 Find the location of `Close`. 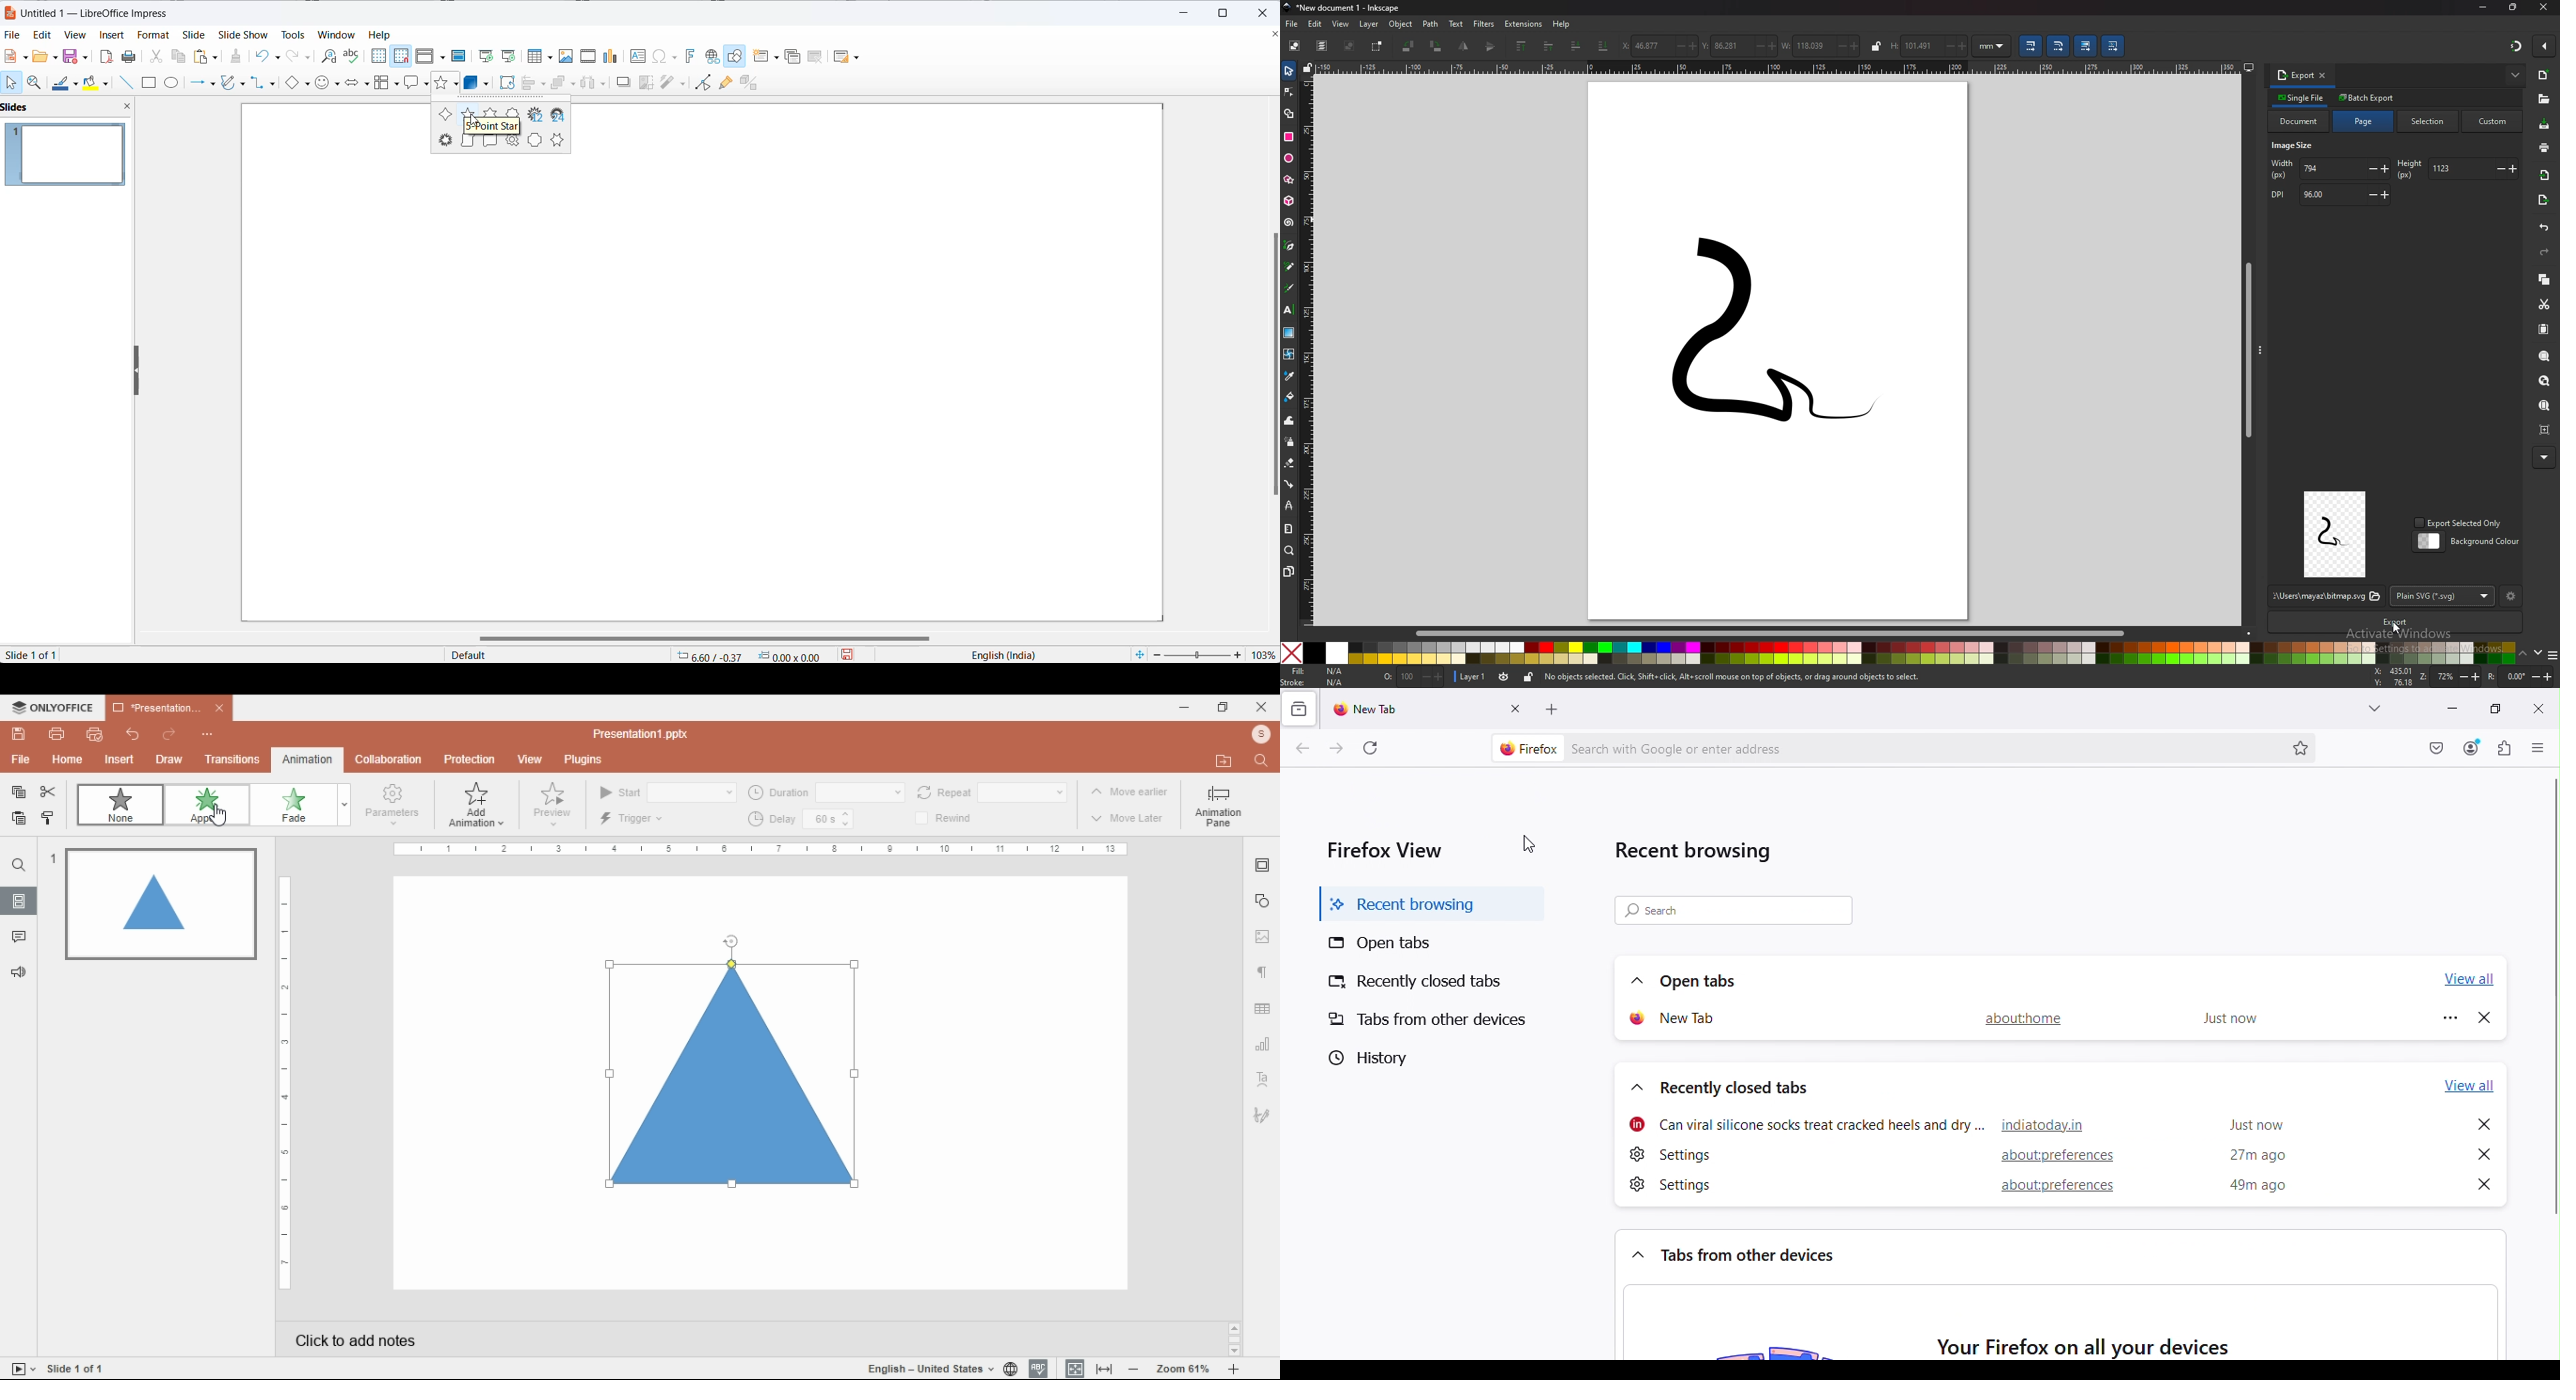

Close is located at coordinates (2485, 1154).